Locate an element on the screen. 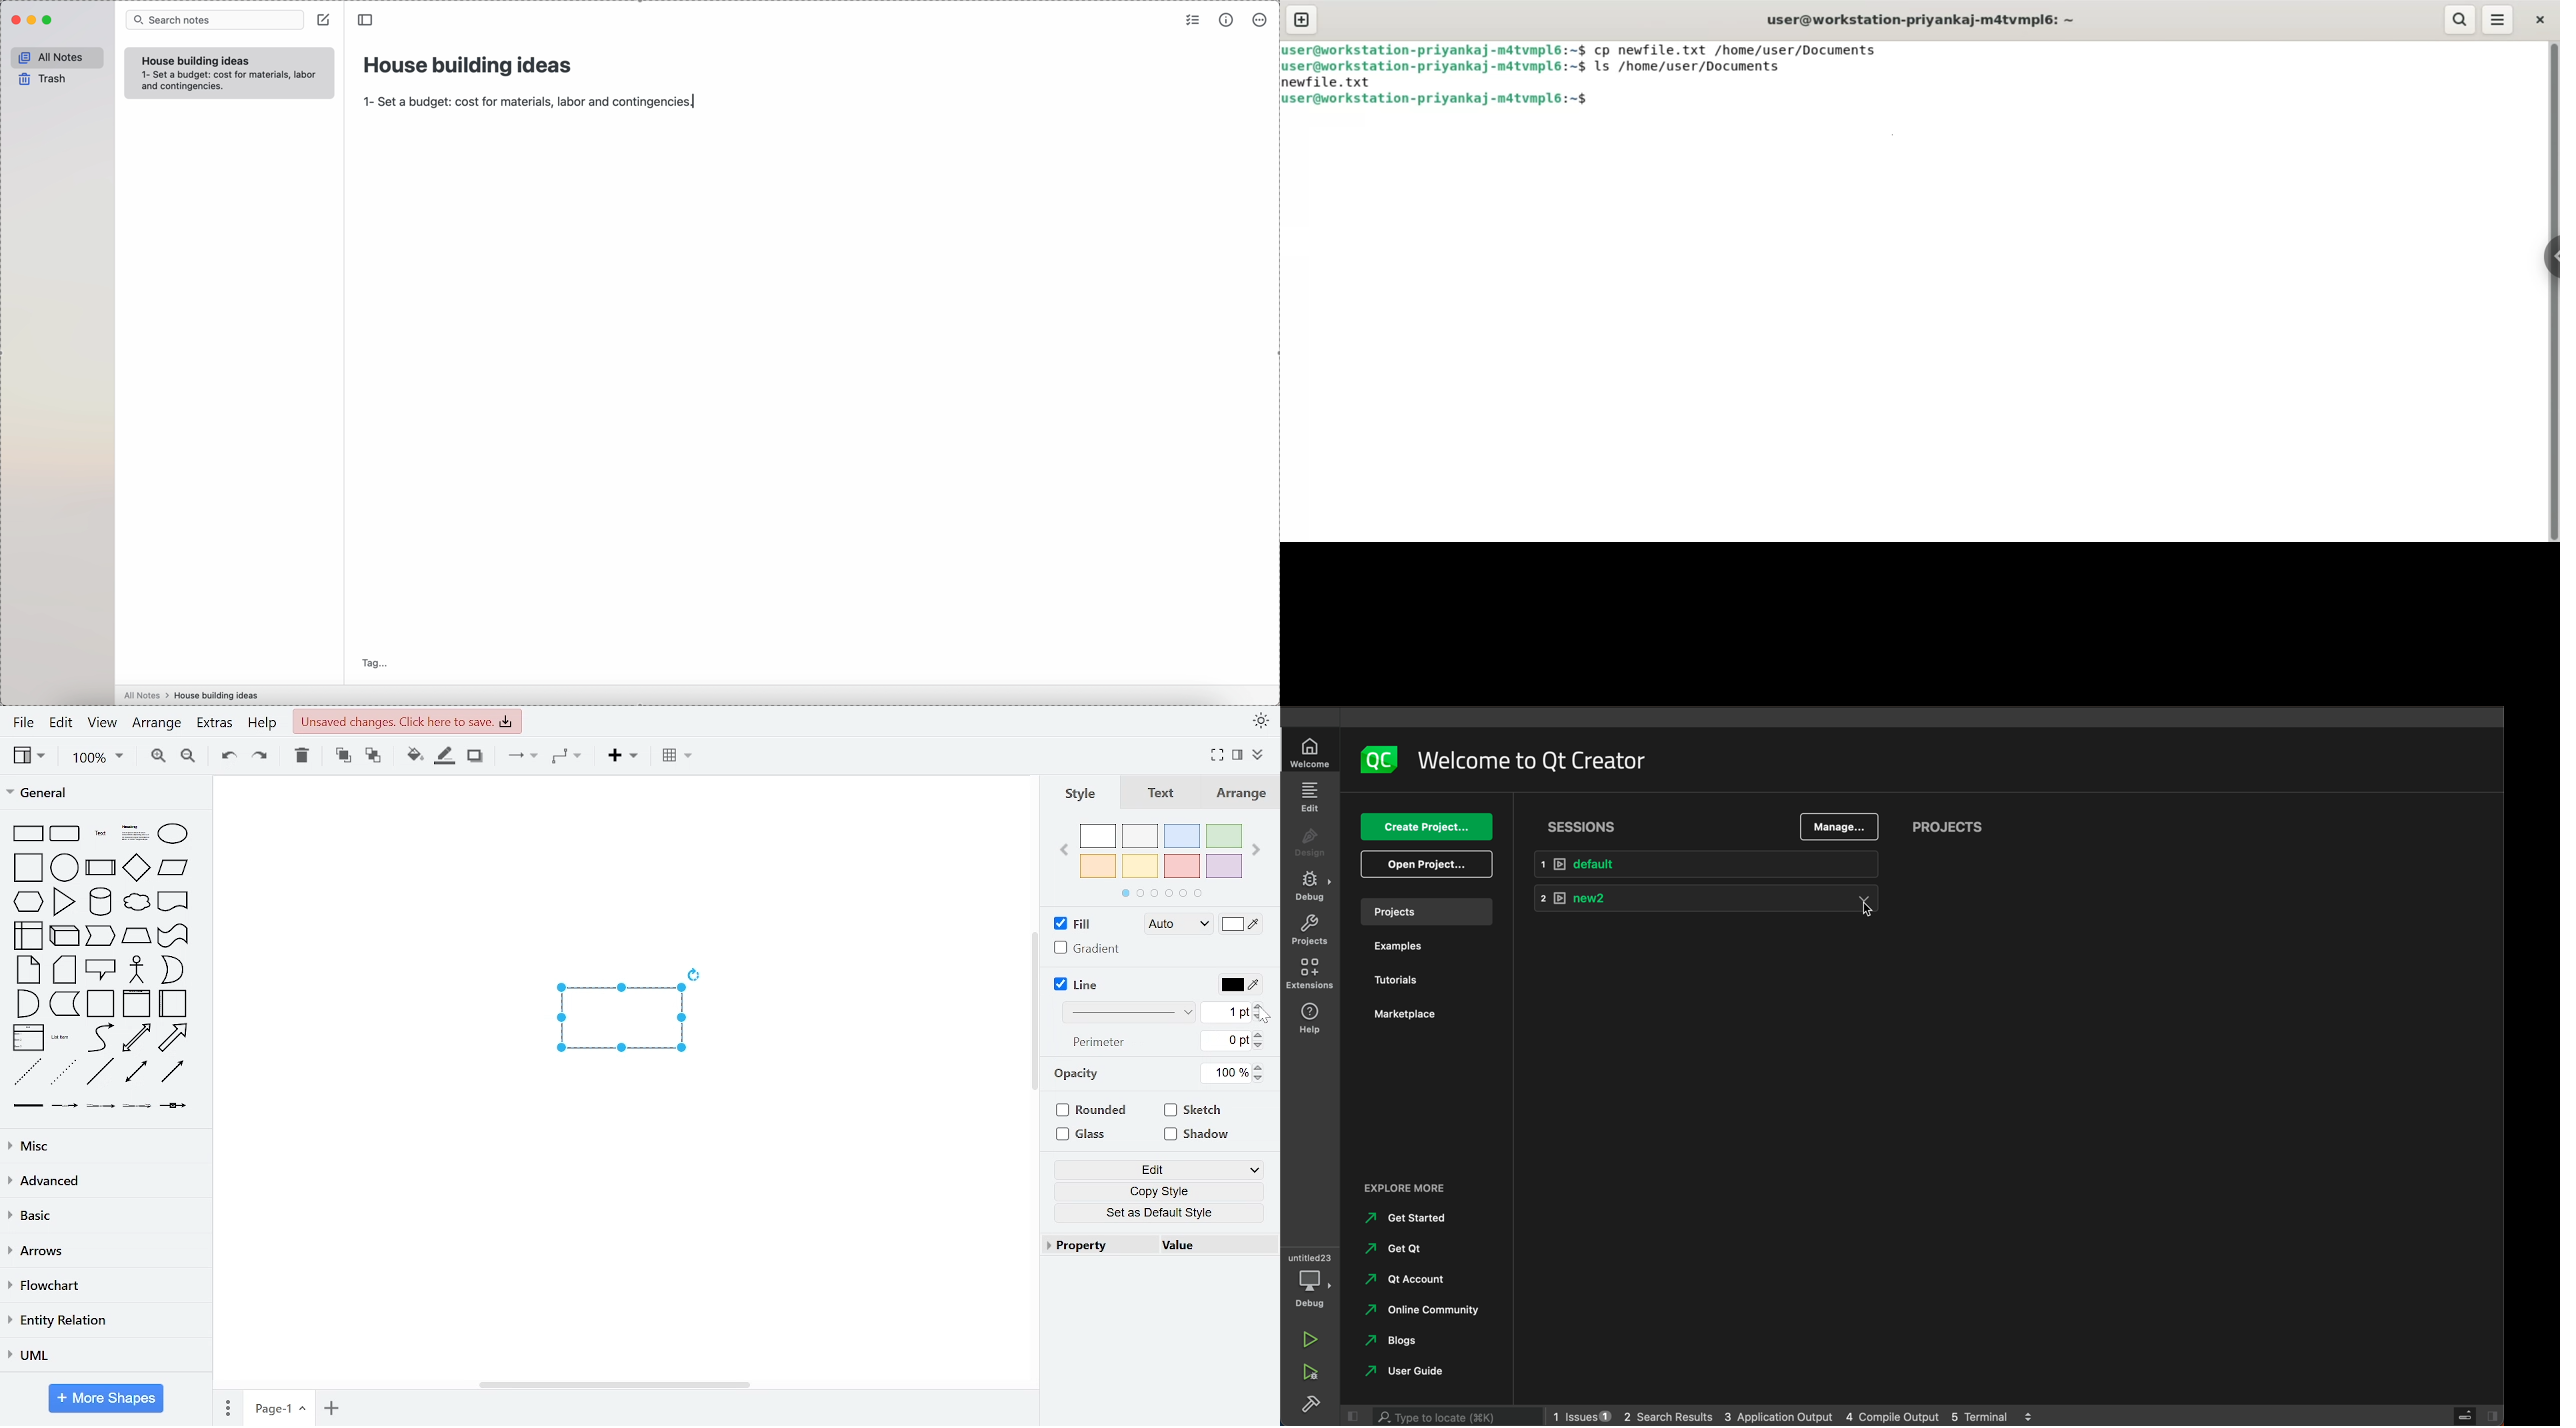 This screenshot has height=1428, width=2576. zoom is located at coordinates (100, 758).